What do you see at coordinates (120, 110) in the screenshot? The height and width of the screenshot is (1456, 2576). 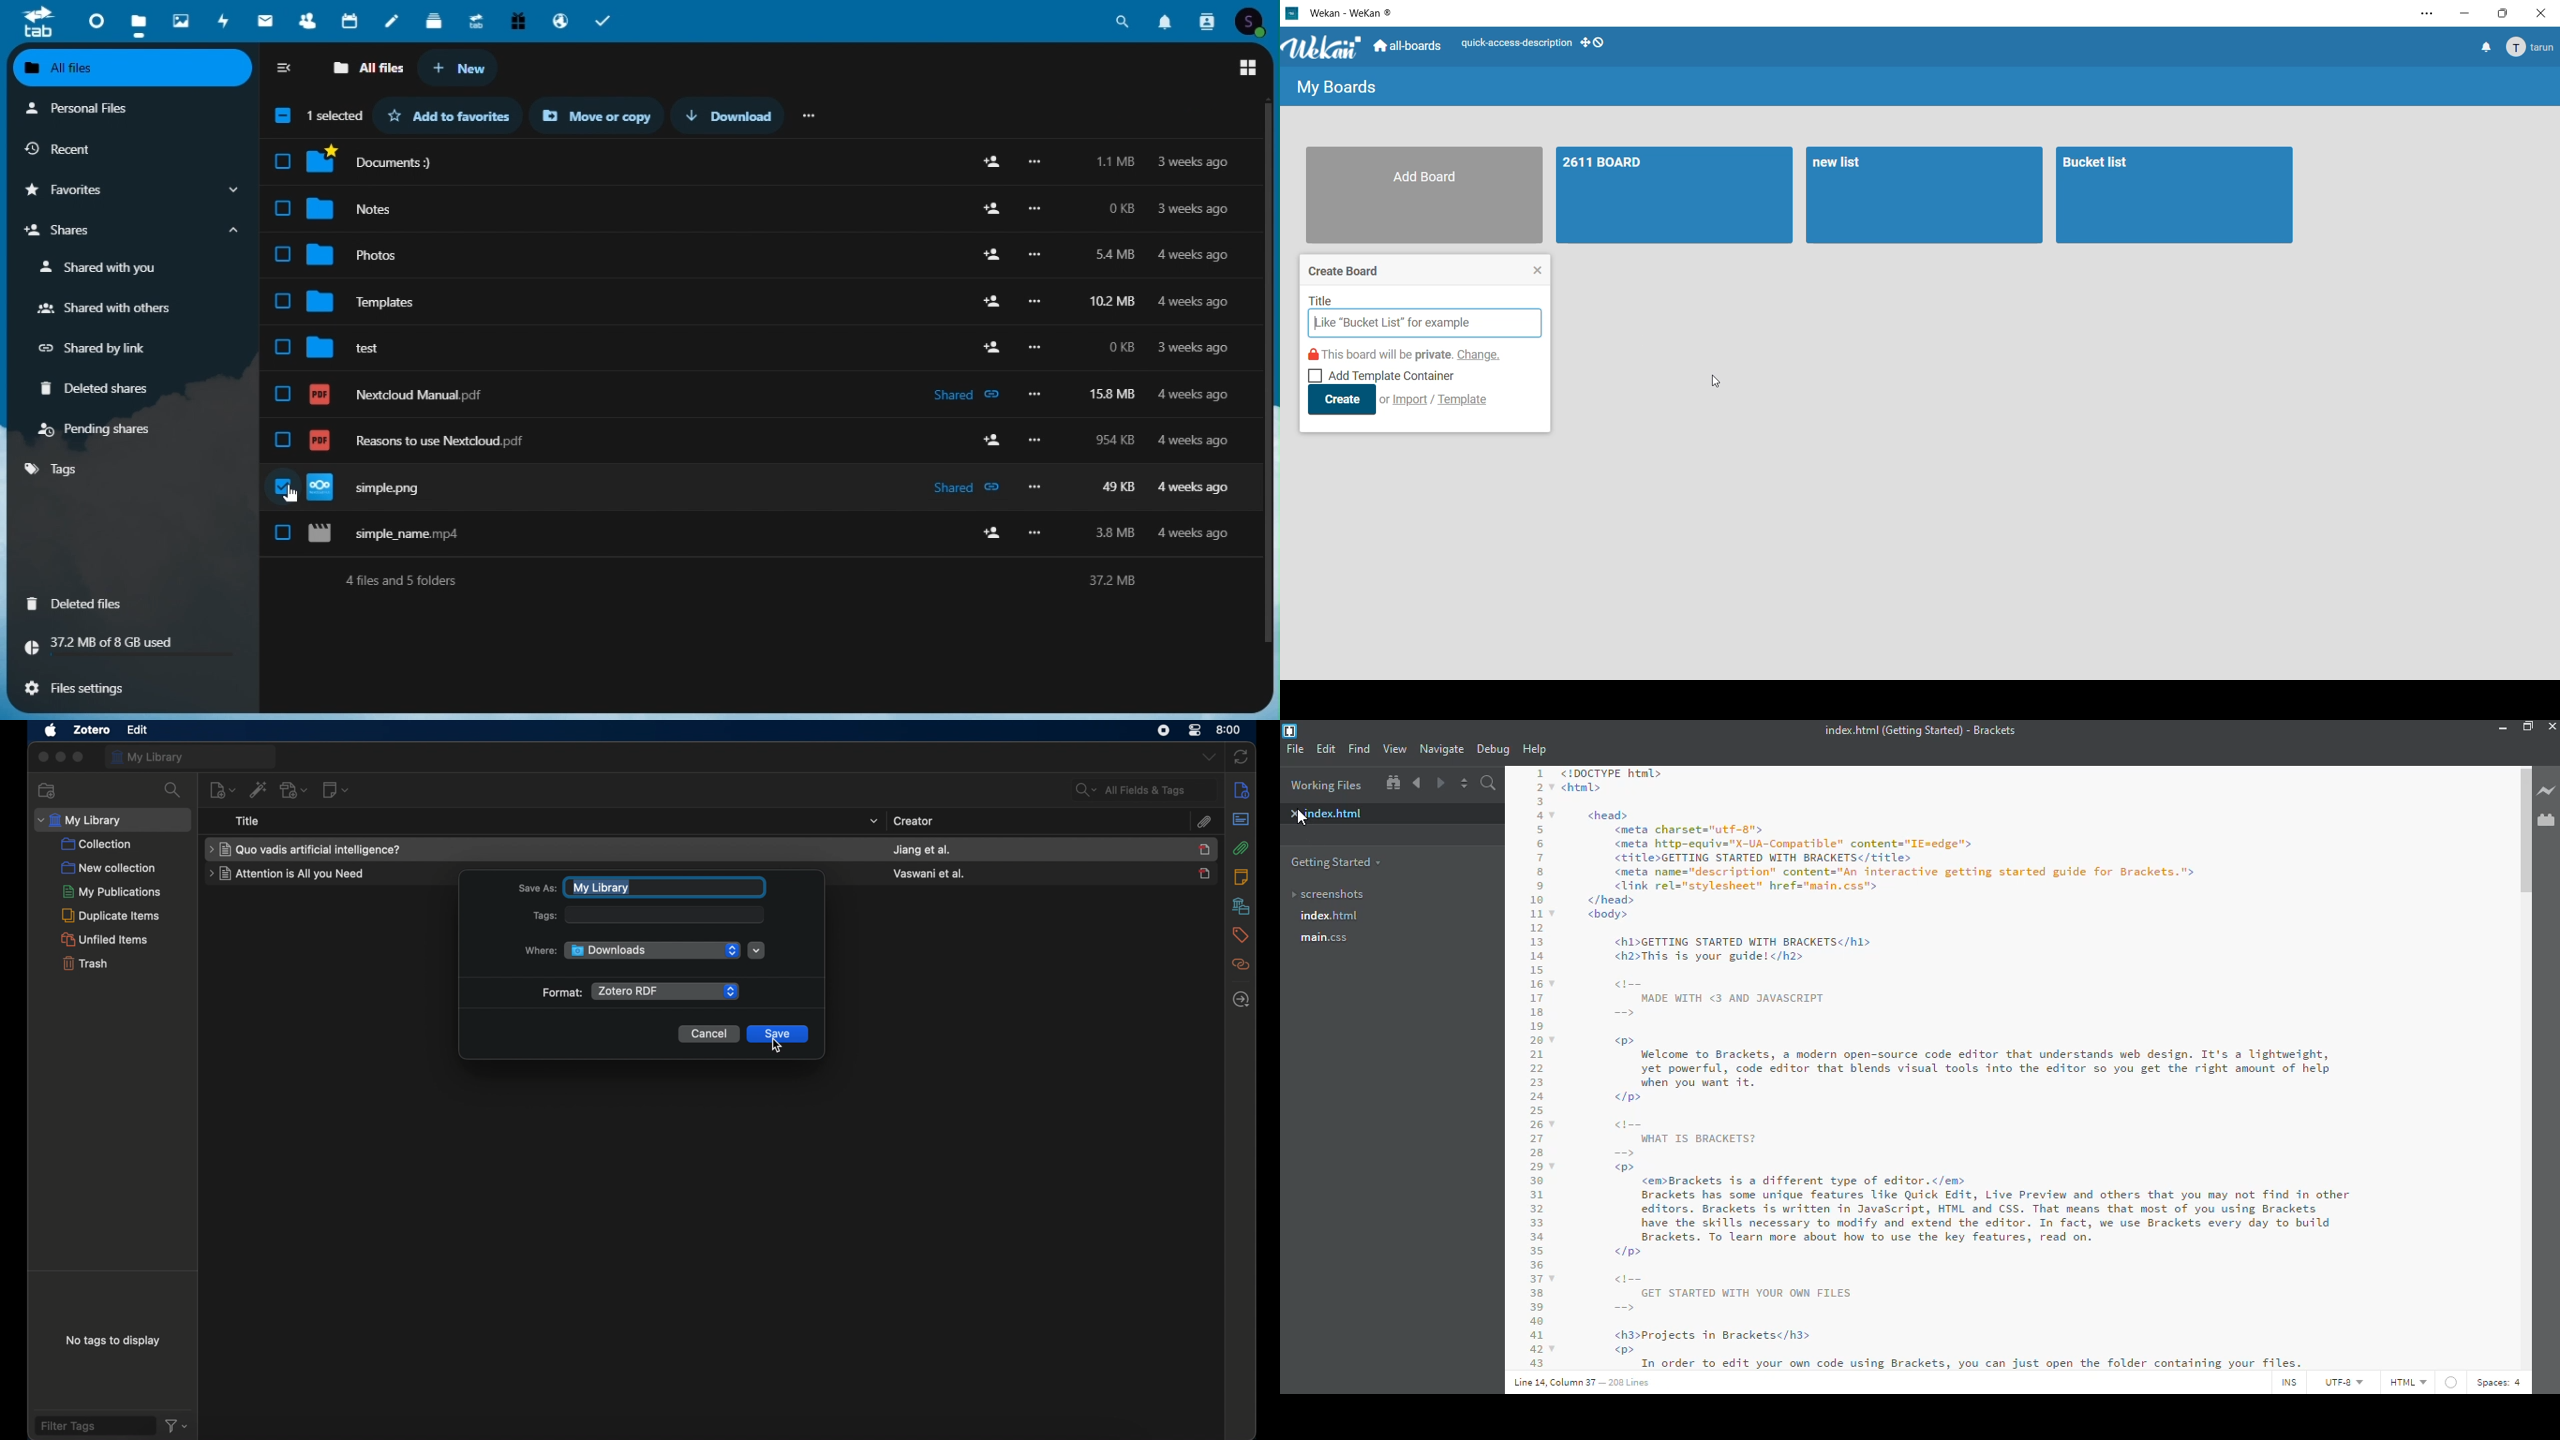 I see `personal files` at bounding box center [120, 110].